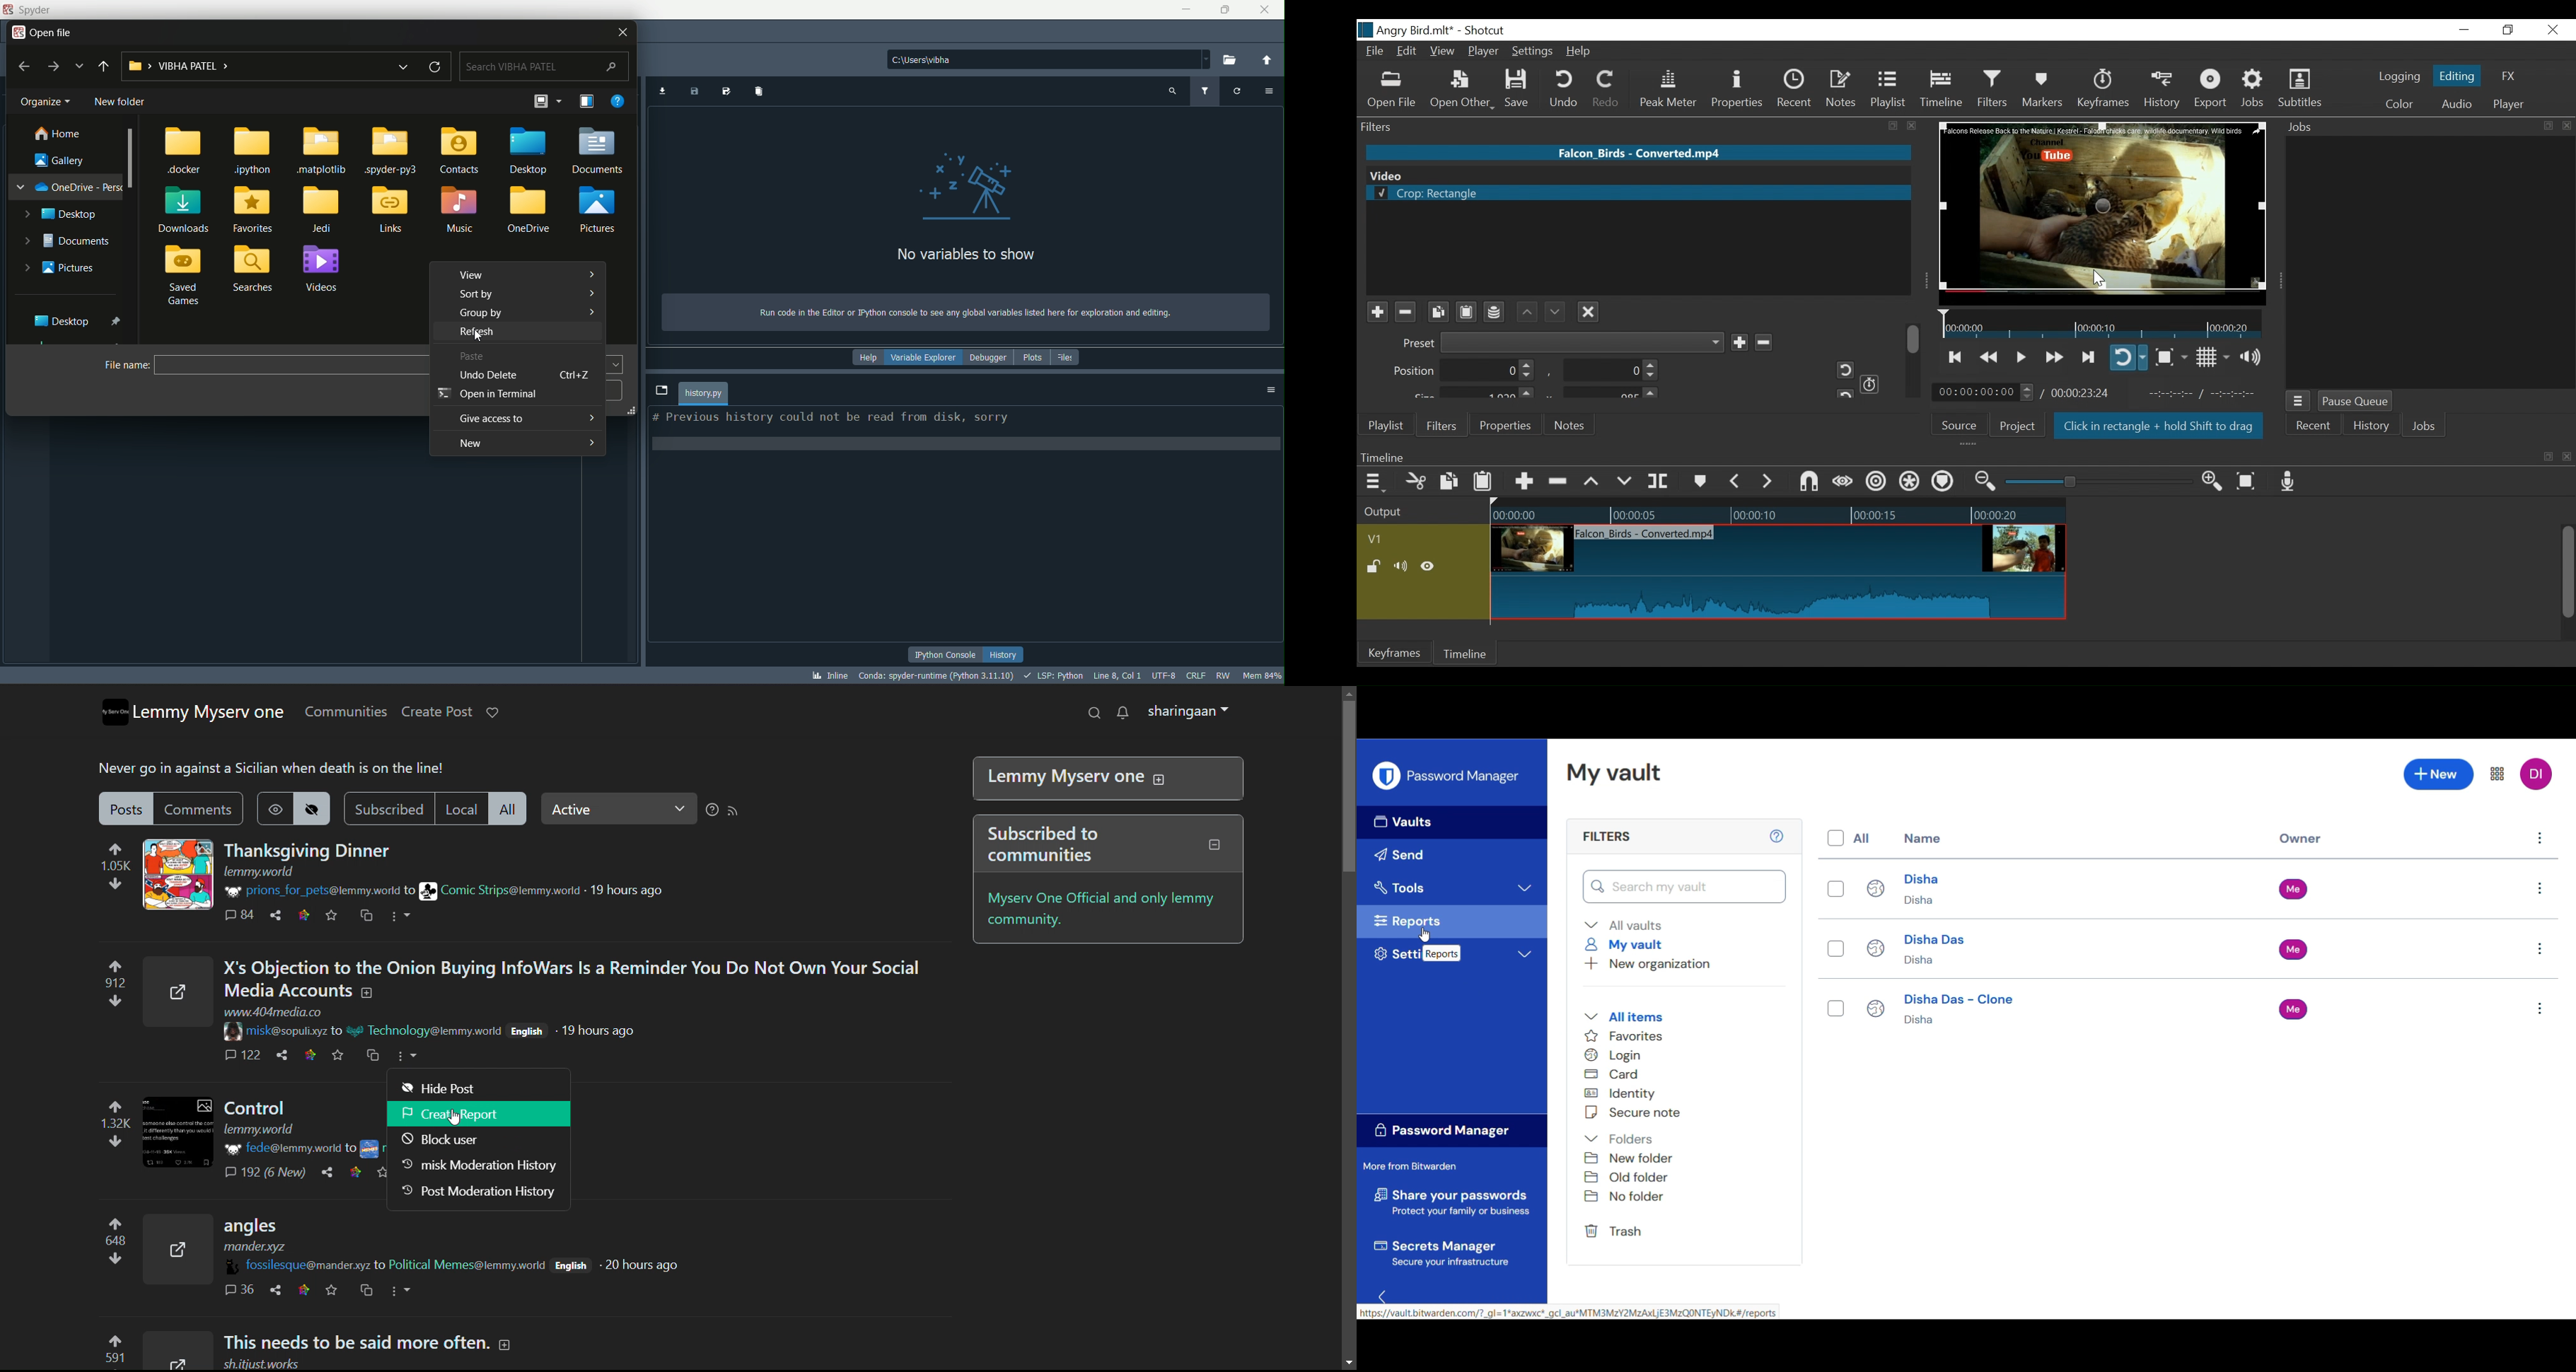 The image size is (2576, 1372). Describe the element at coordinates (487, 395) in the screenshot. I see `open in terminal` at that location.